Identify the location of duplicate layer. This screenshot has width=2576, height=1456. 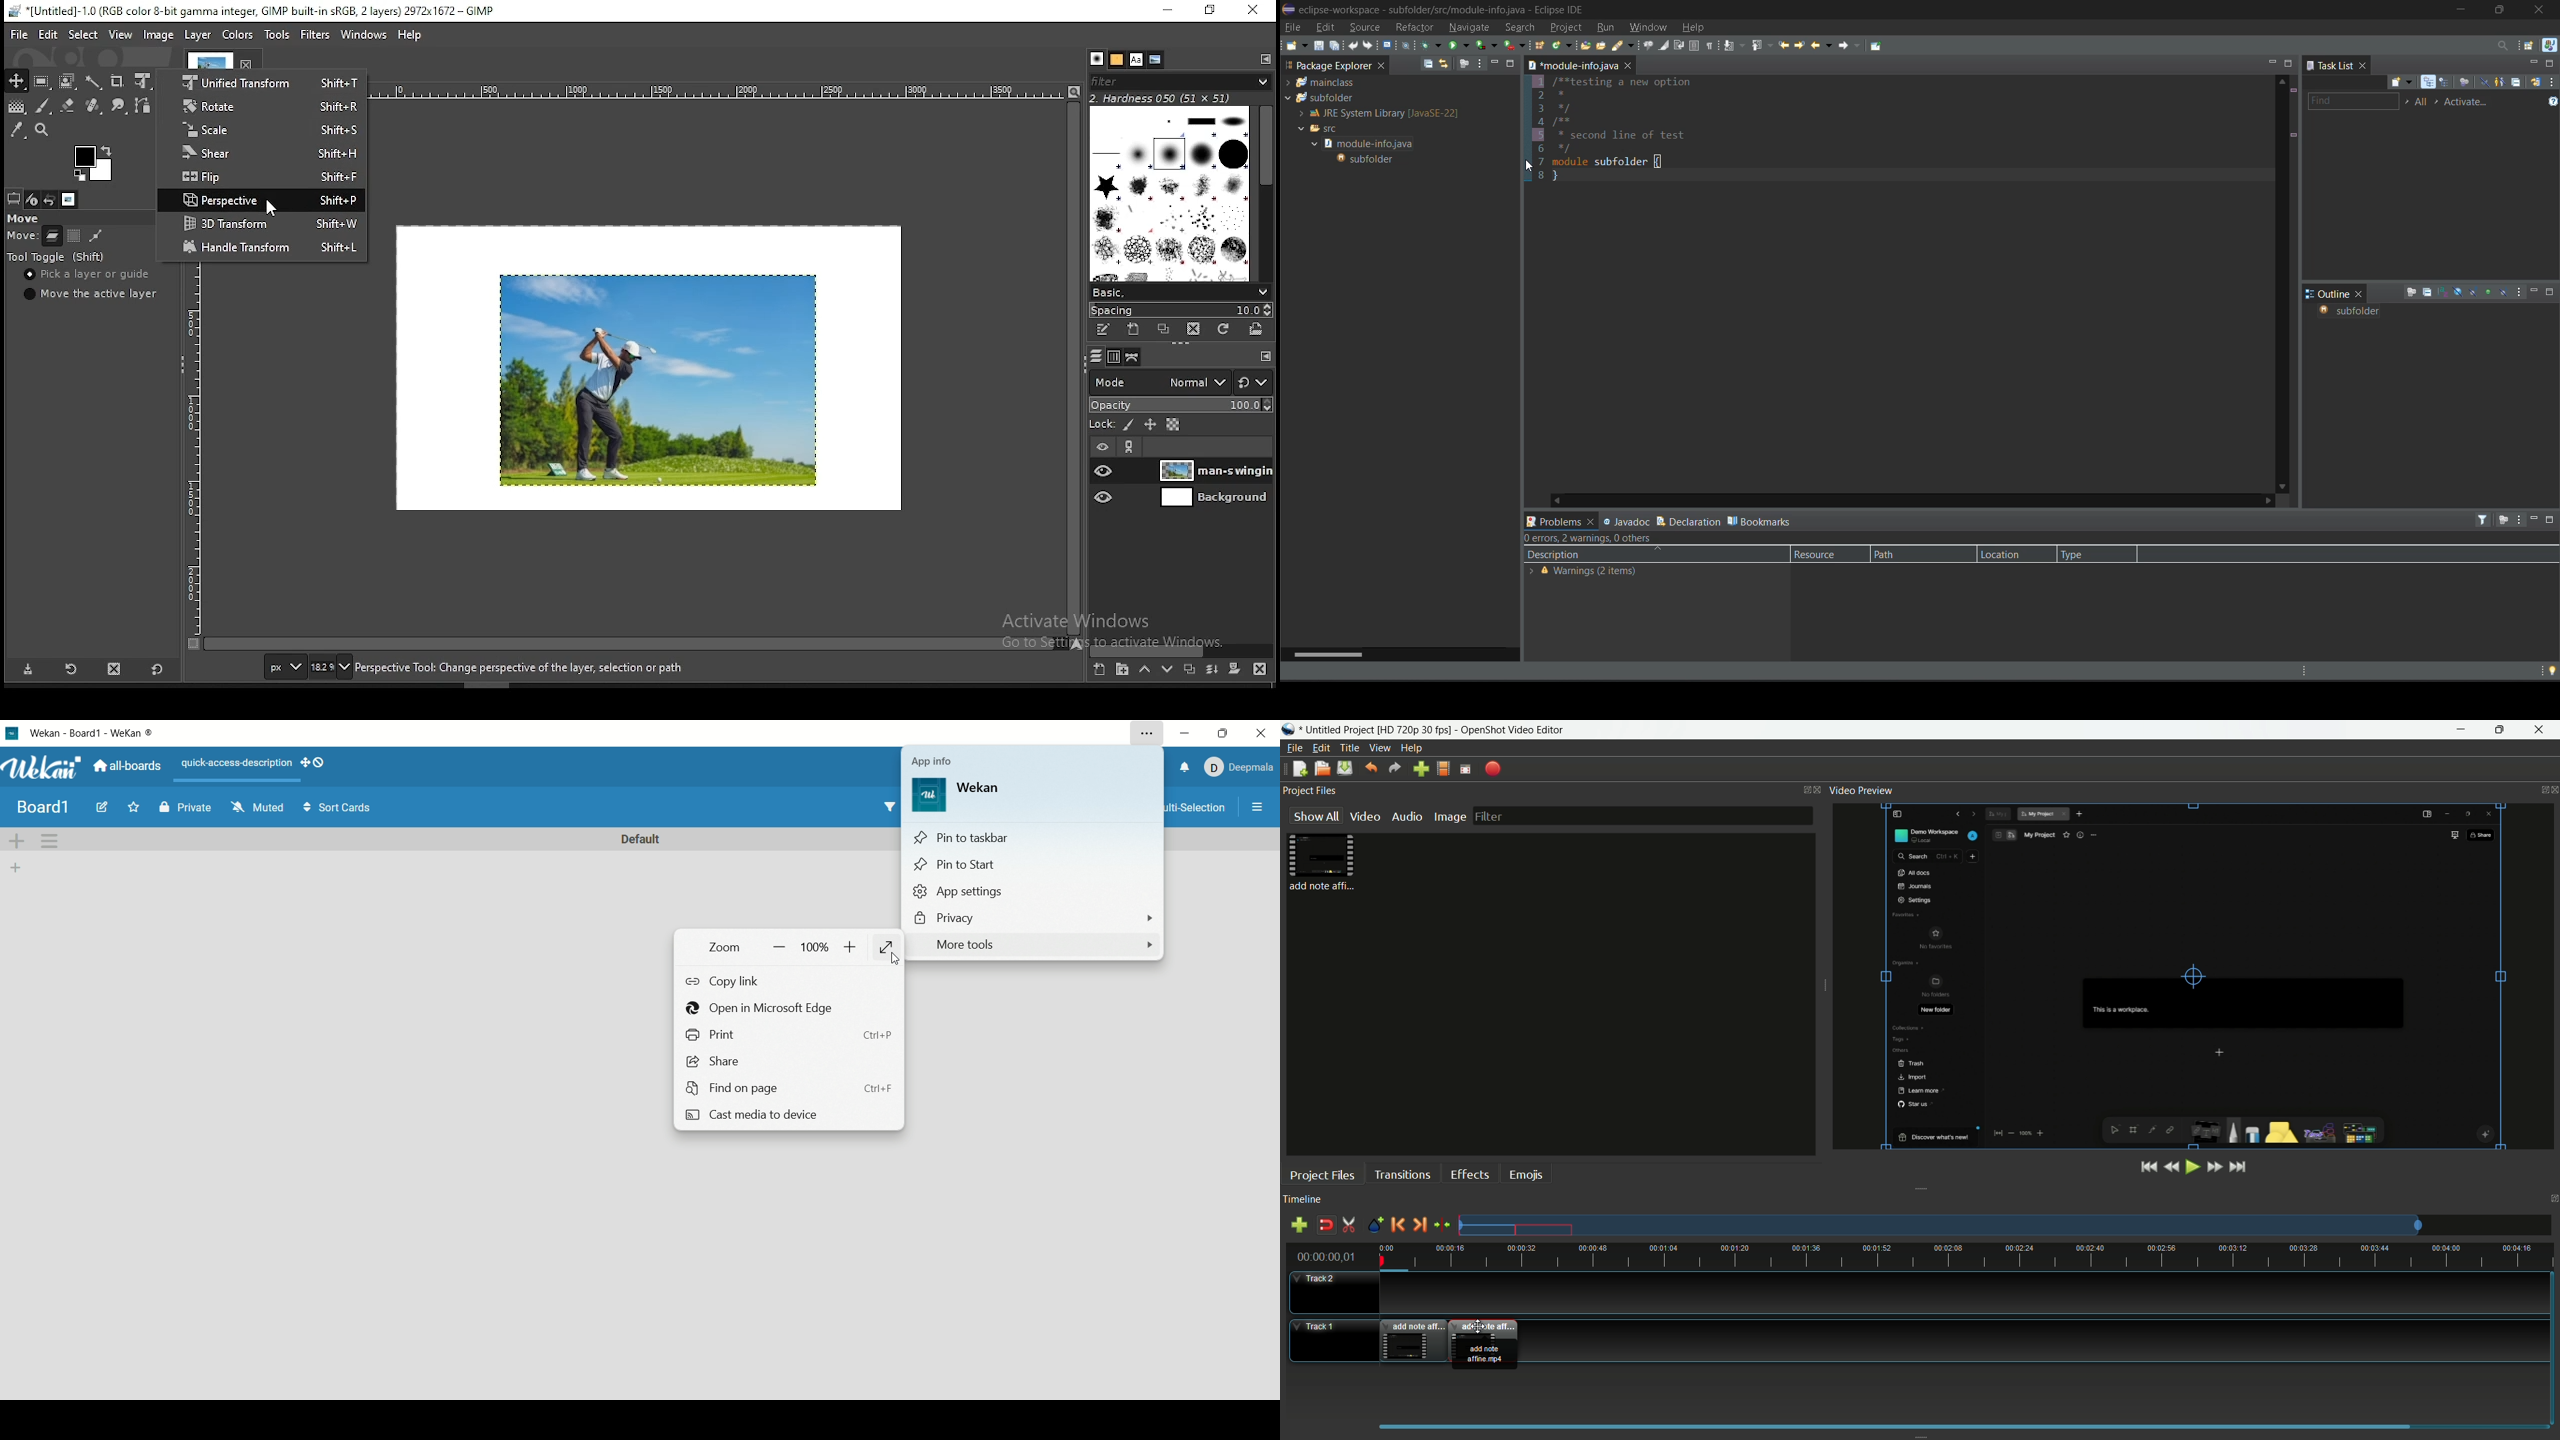
(1190, 668).